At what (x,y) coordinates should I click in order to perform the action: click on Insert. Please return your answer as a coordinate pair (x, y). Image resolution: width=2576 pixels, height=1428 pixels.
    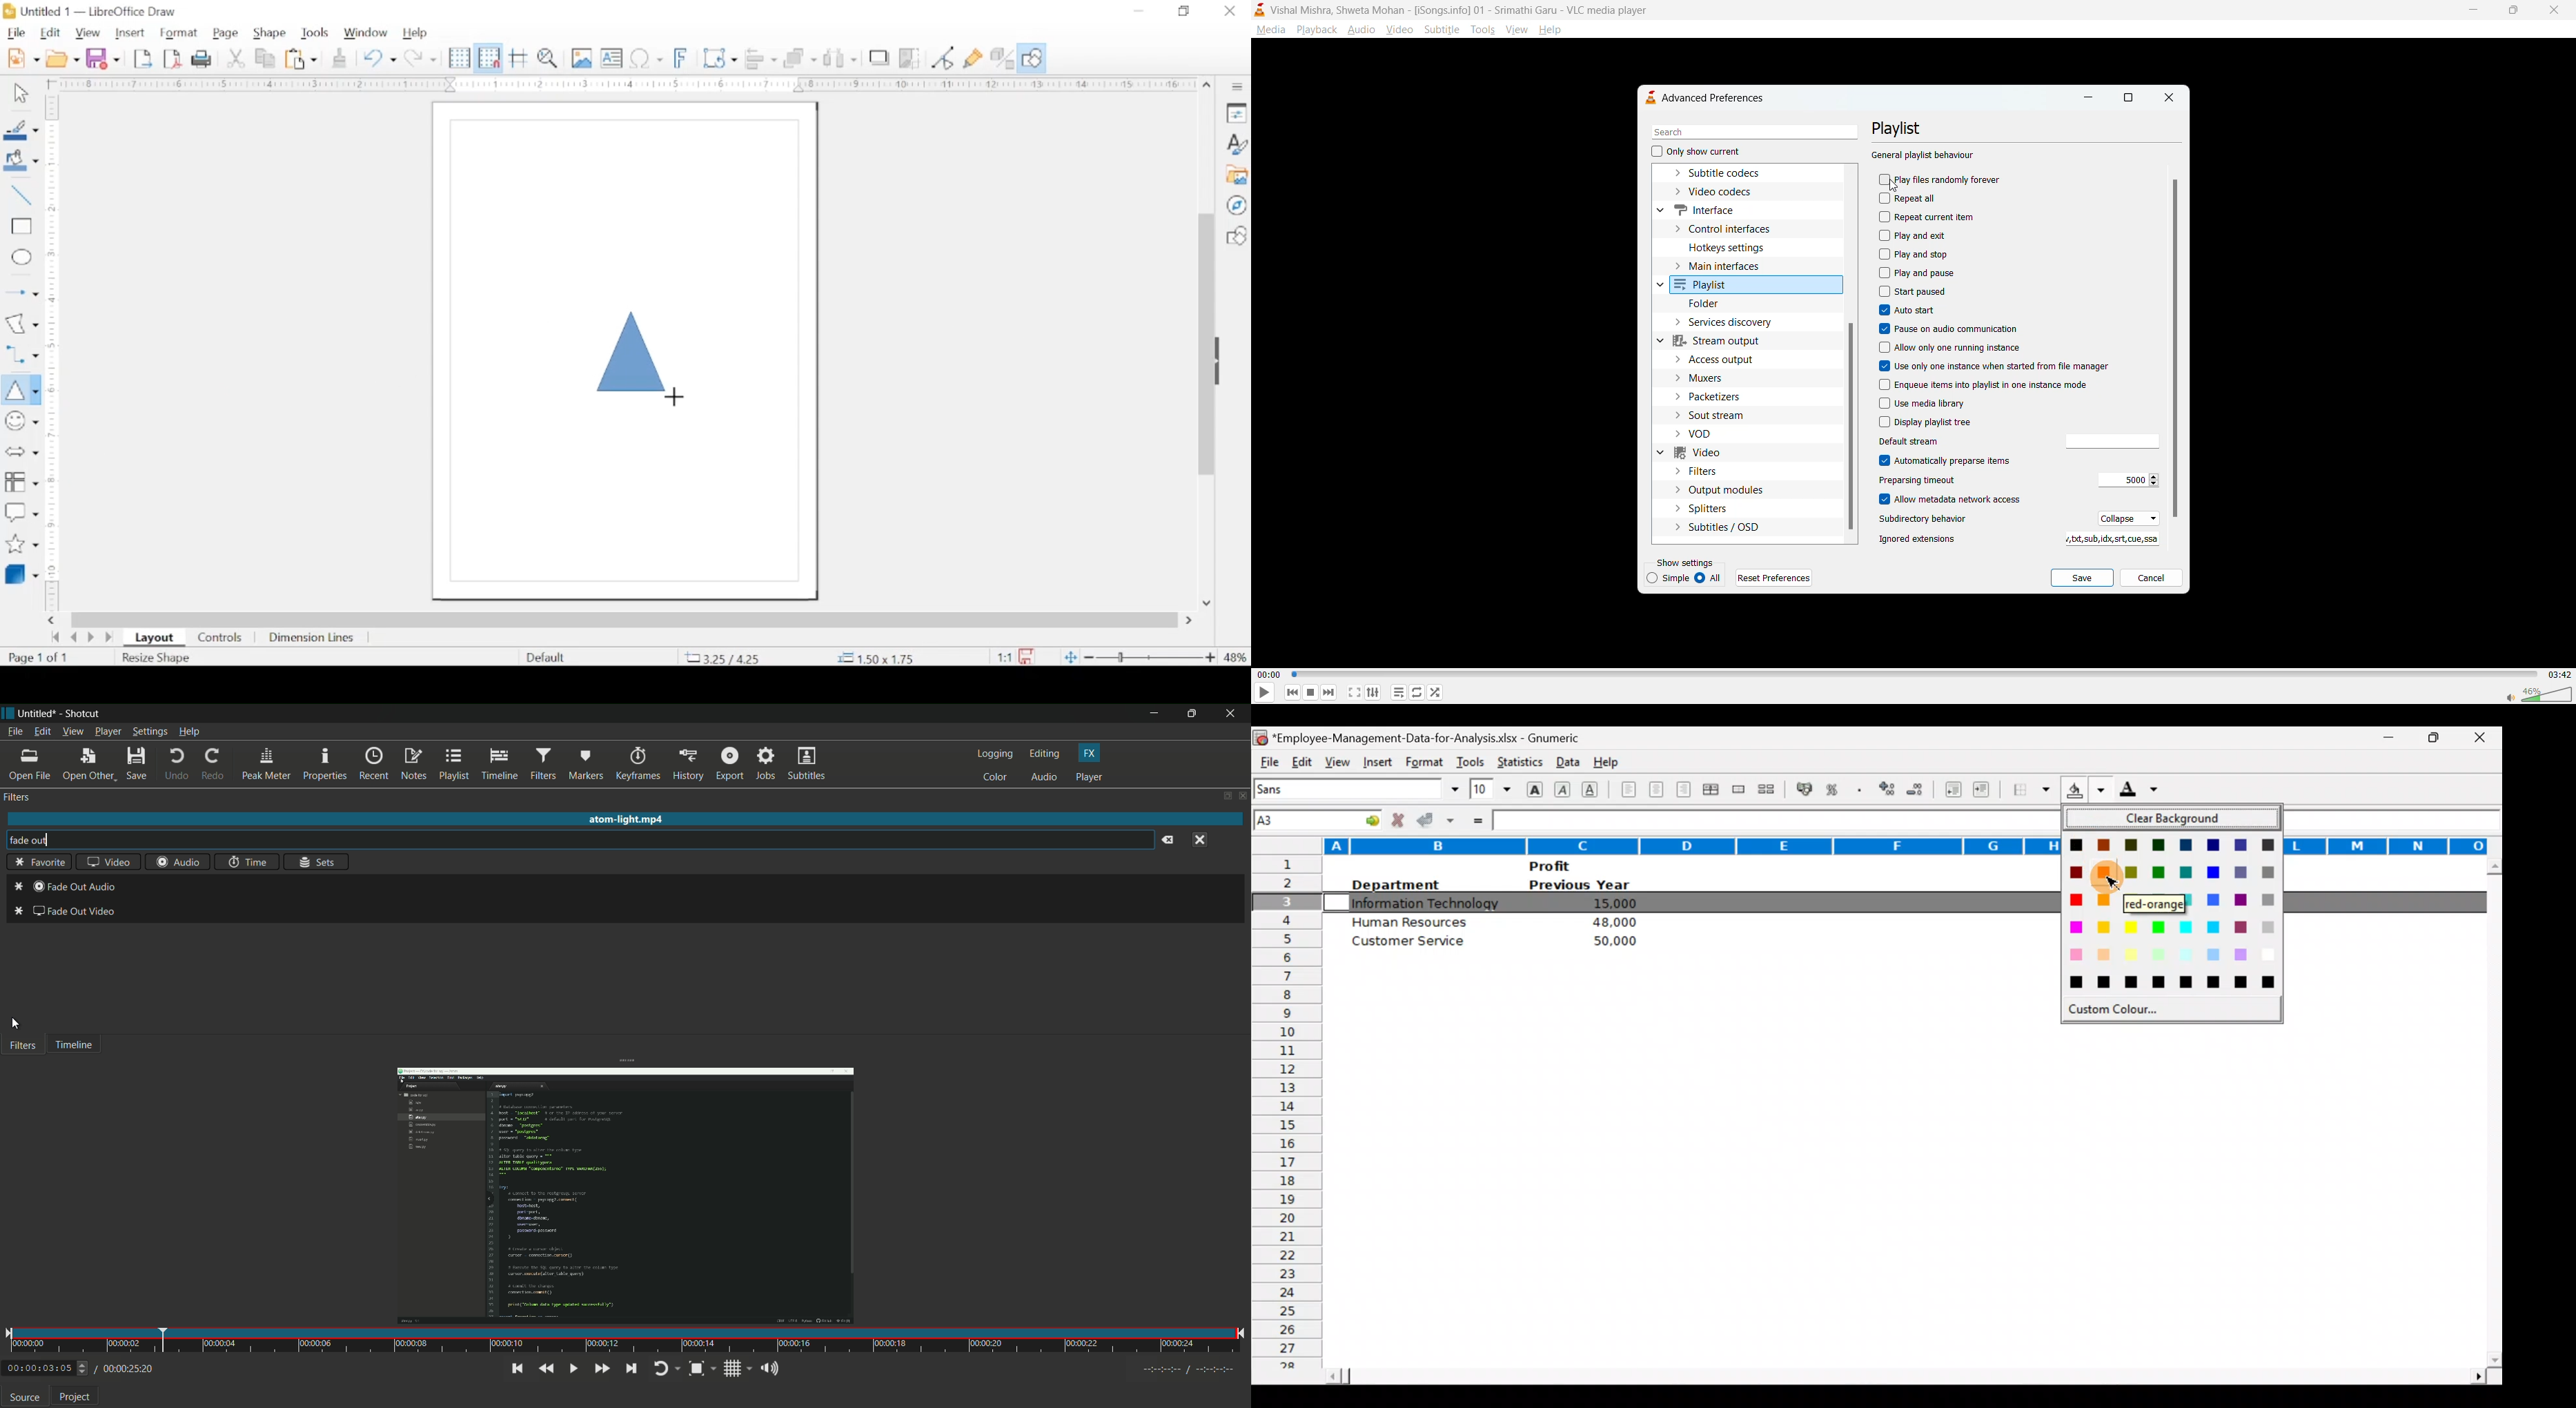
    Looking at the image, I should click on (1376, 760).